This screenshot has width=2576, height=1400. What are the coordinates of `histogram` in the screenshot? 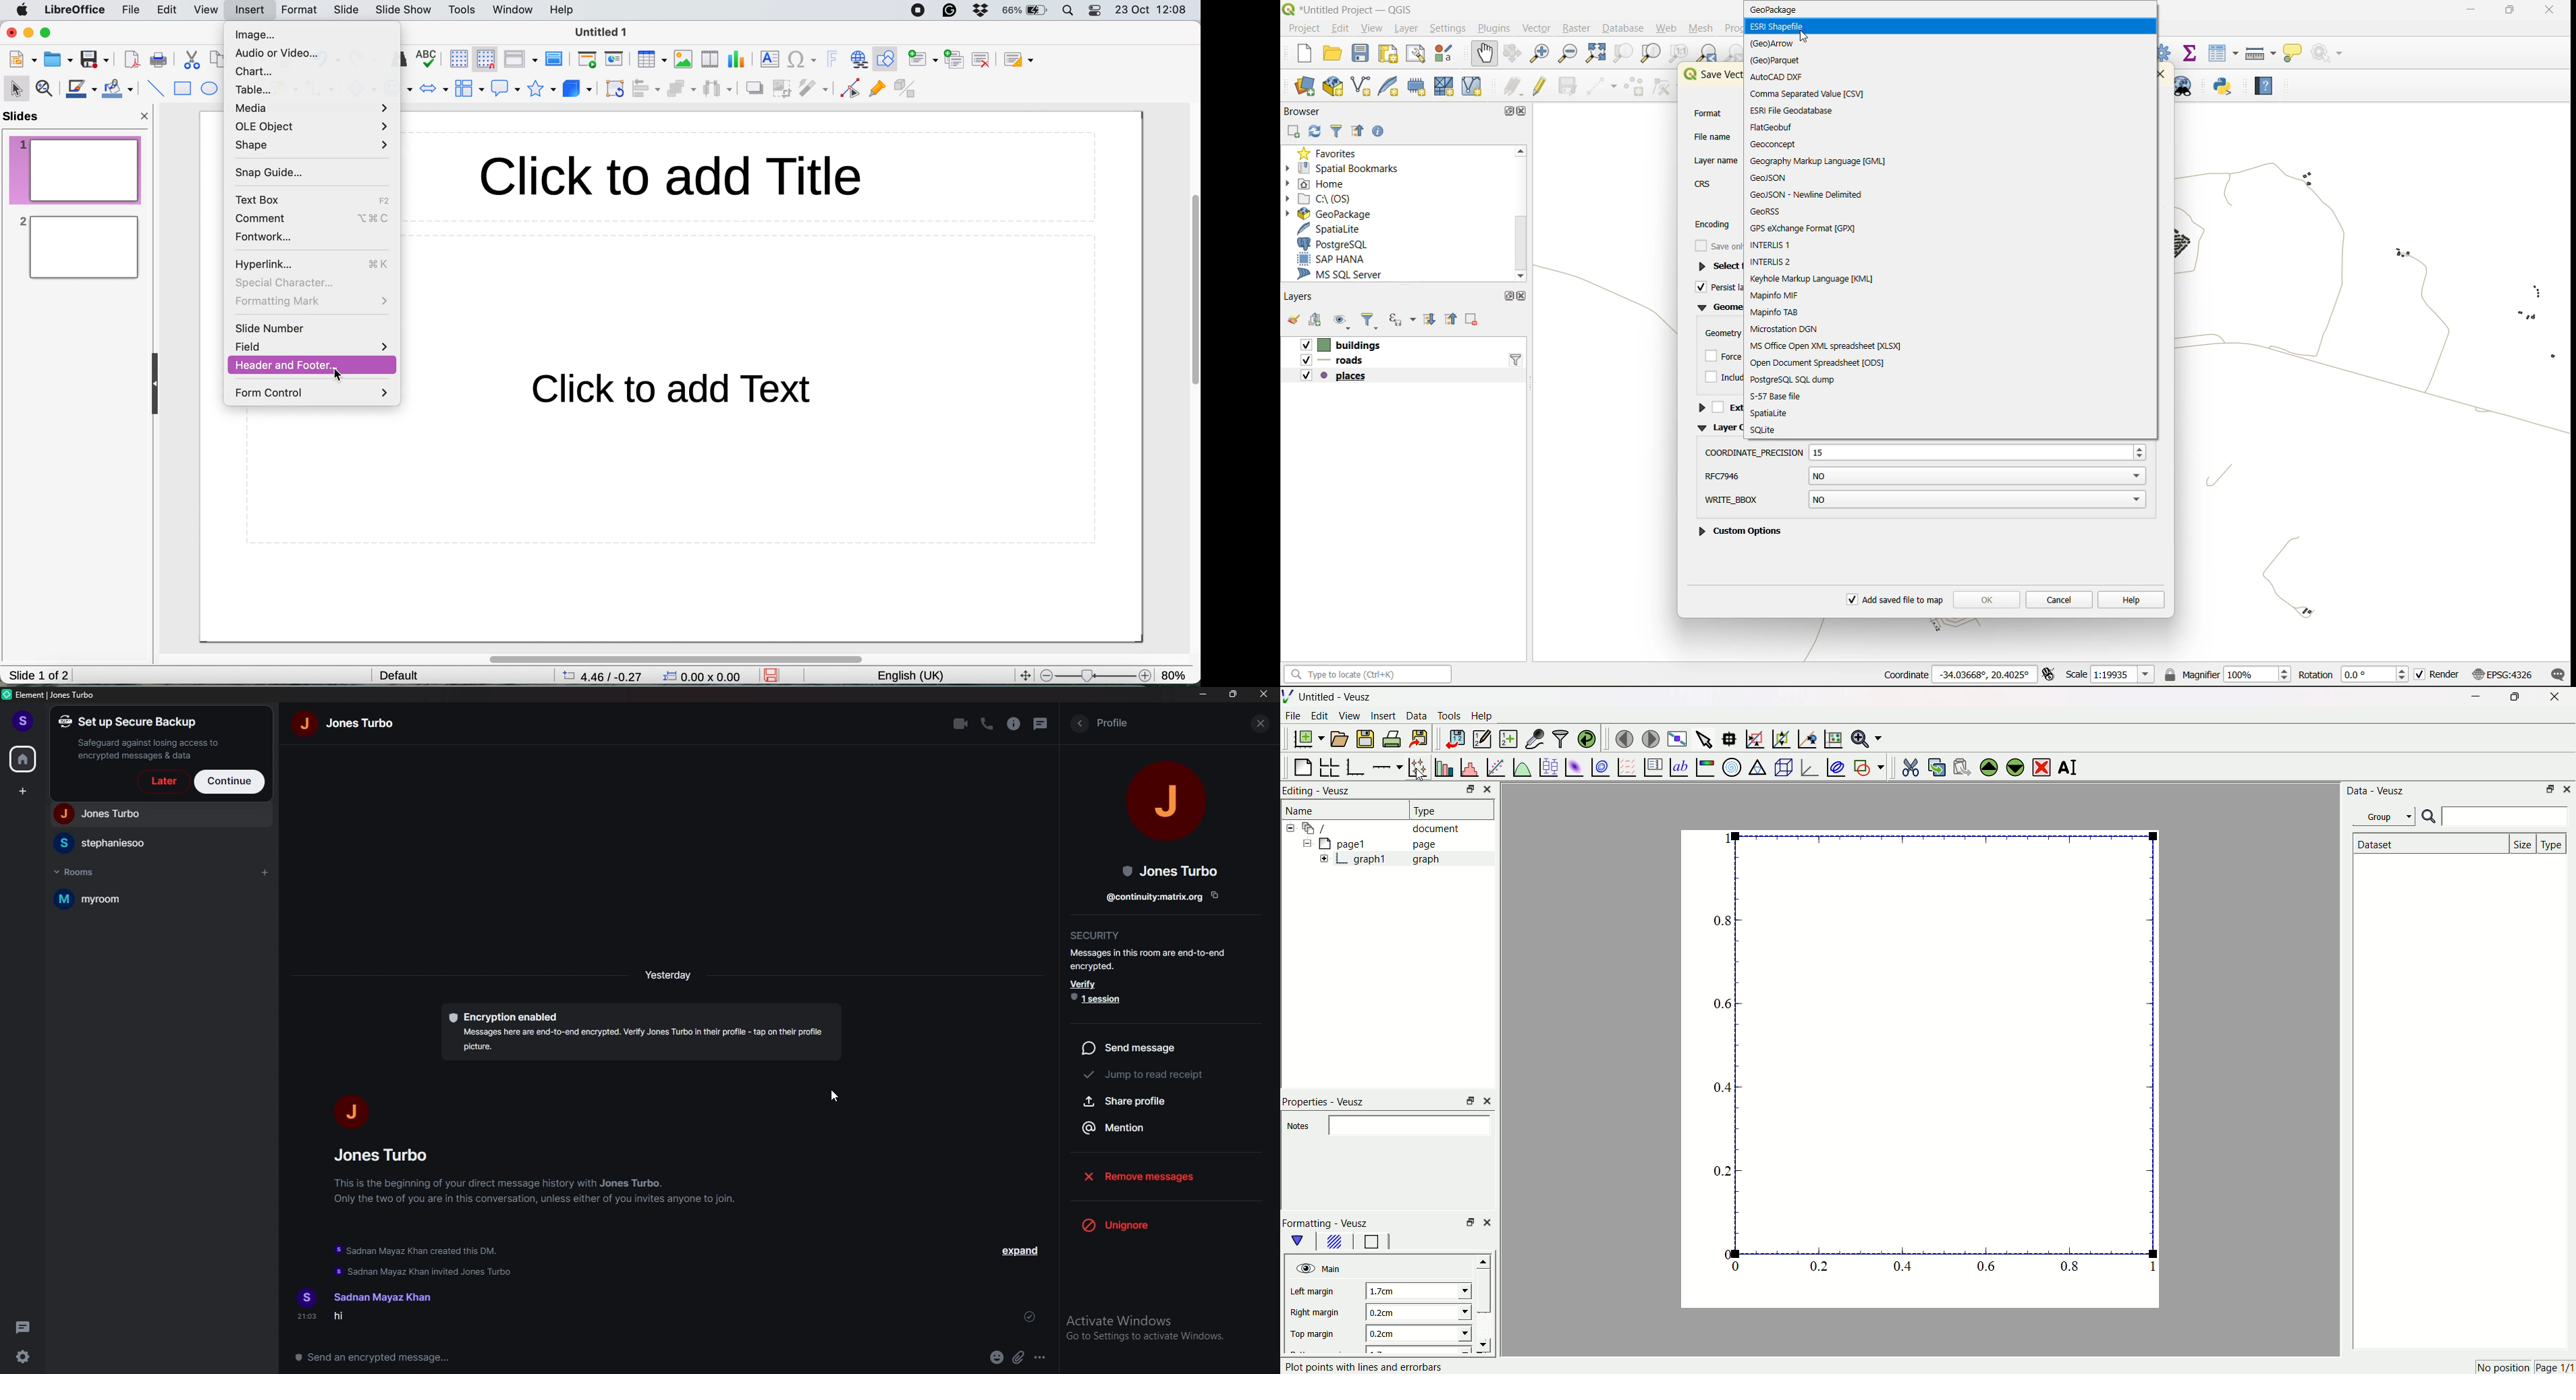 It's located at (1469, 765).